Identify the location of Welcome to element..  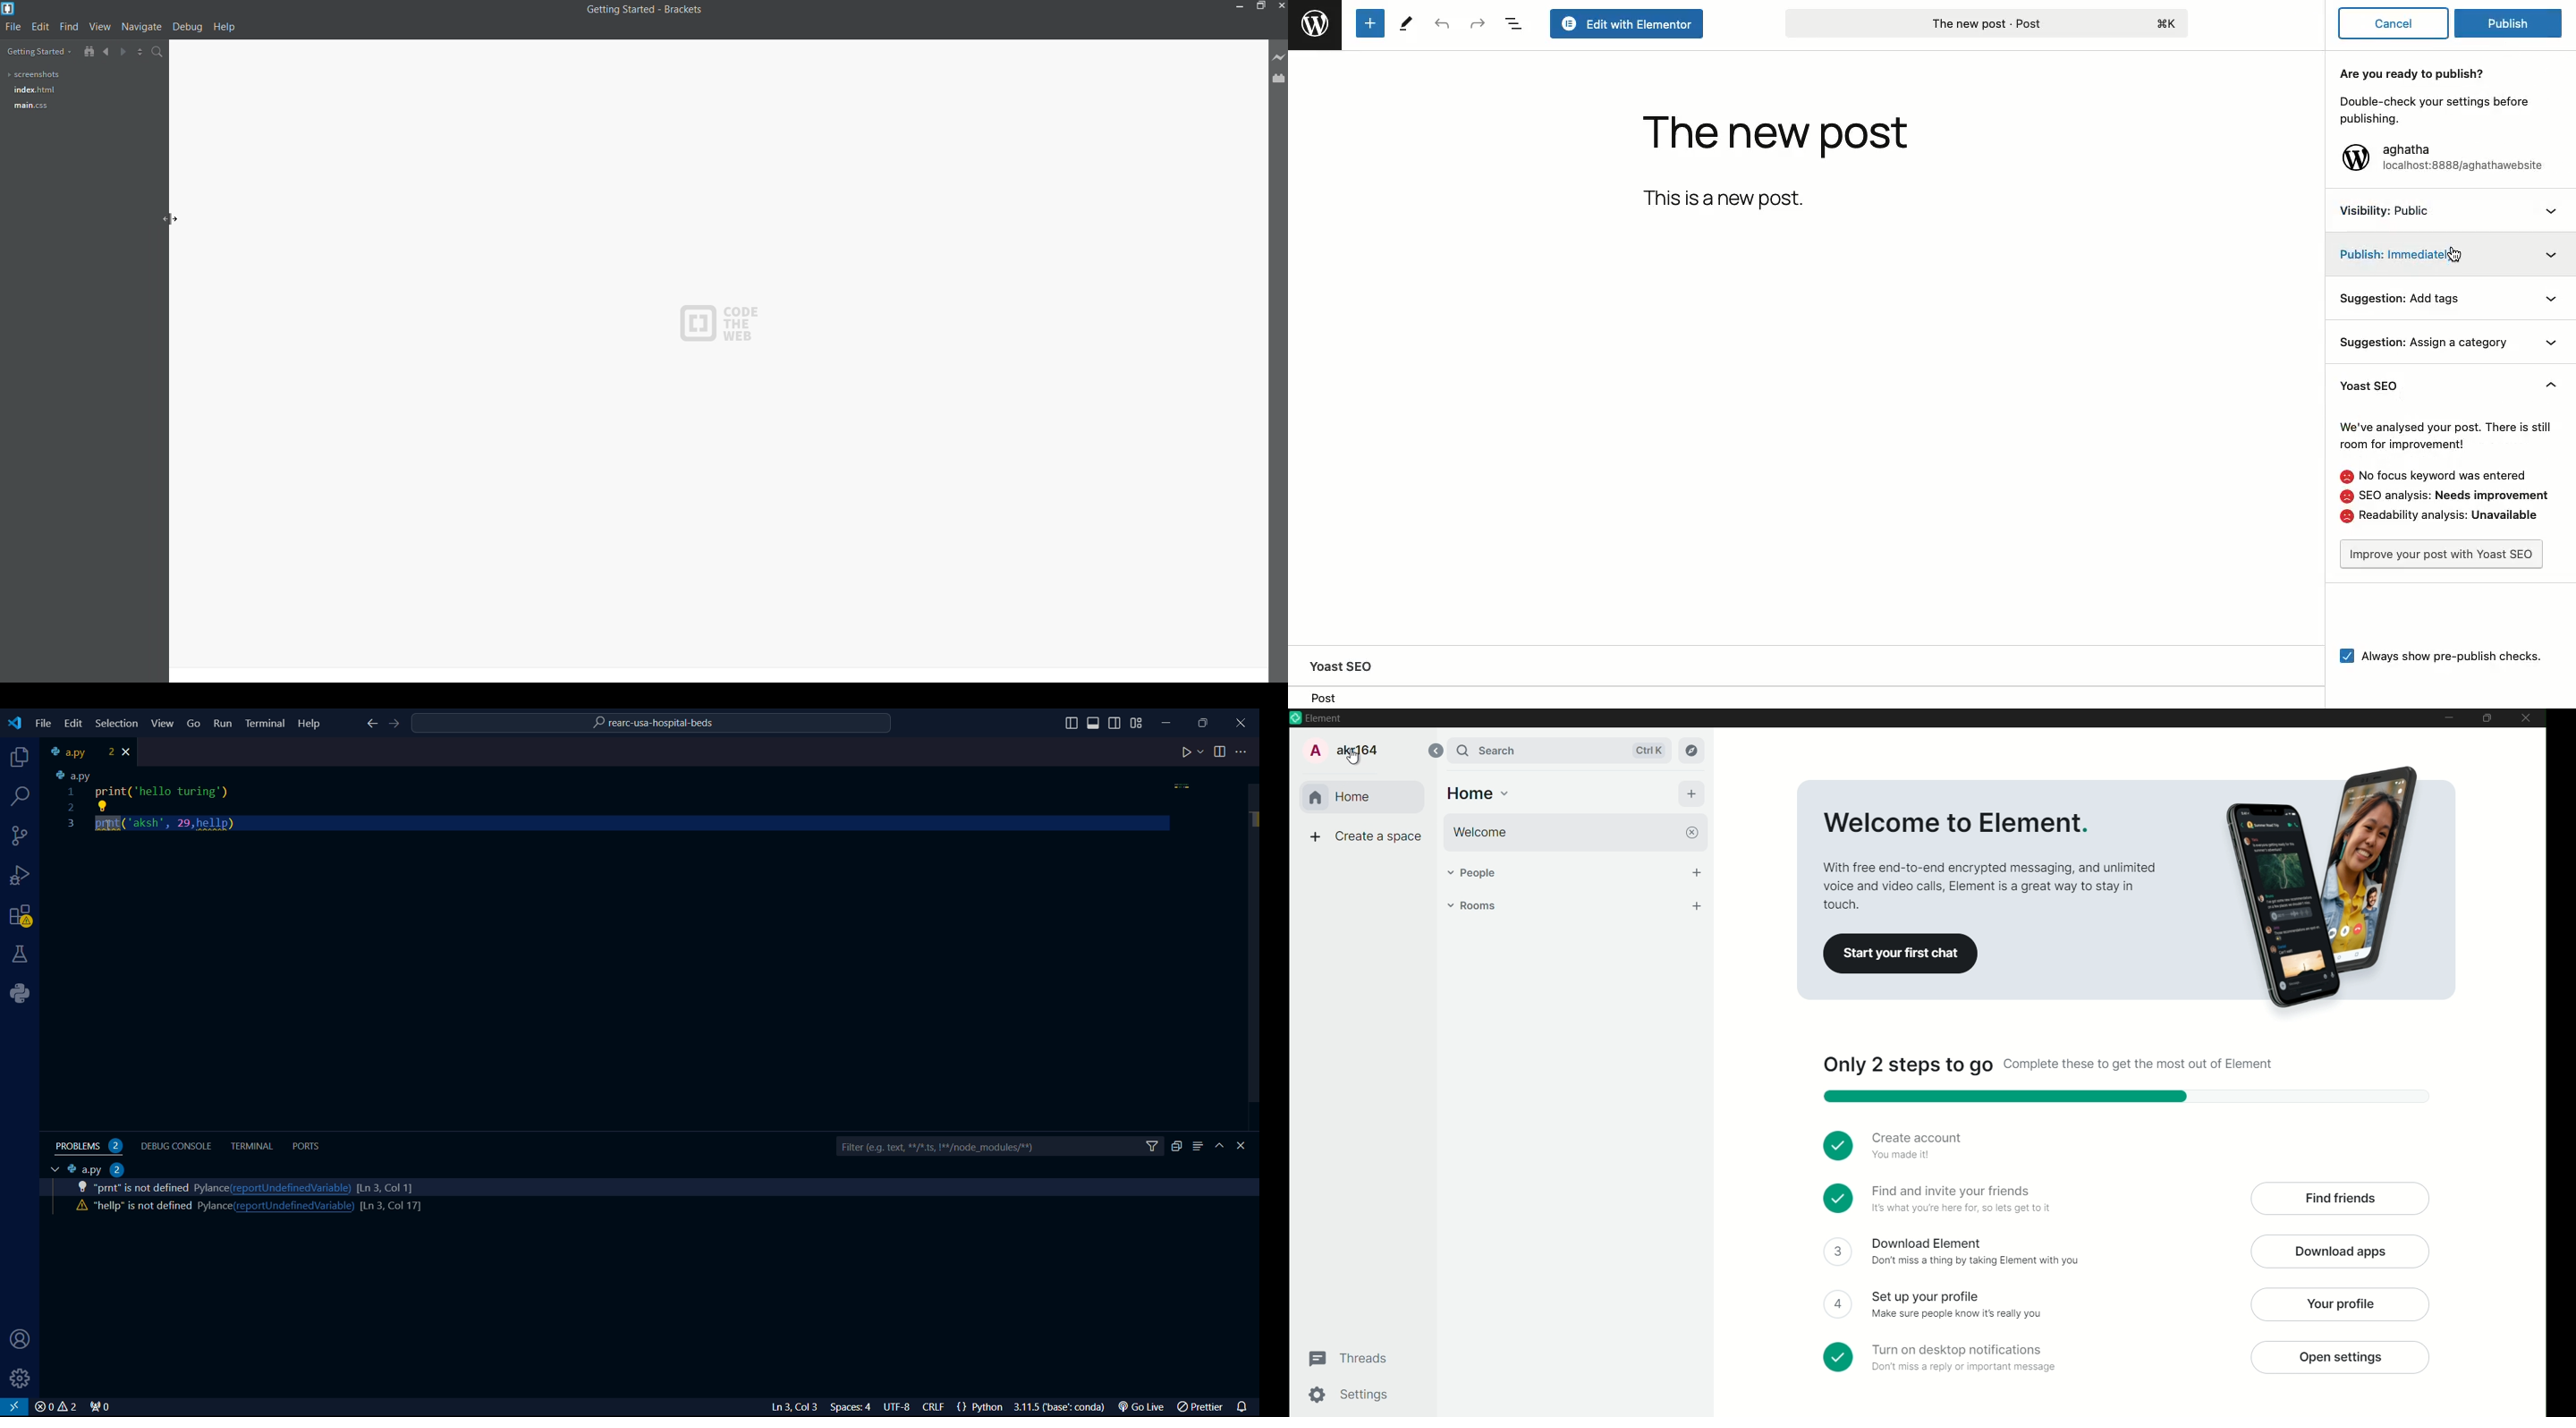
(1953, 824).